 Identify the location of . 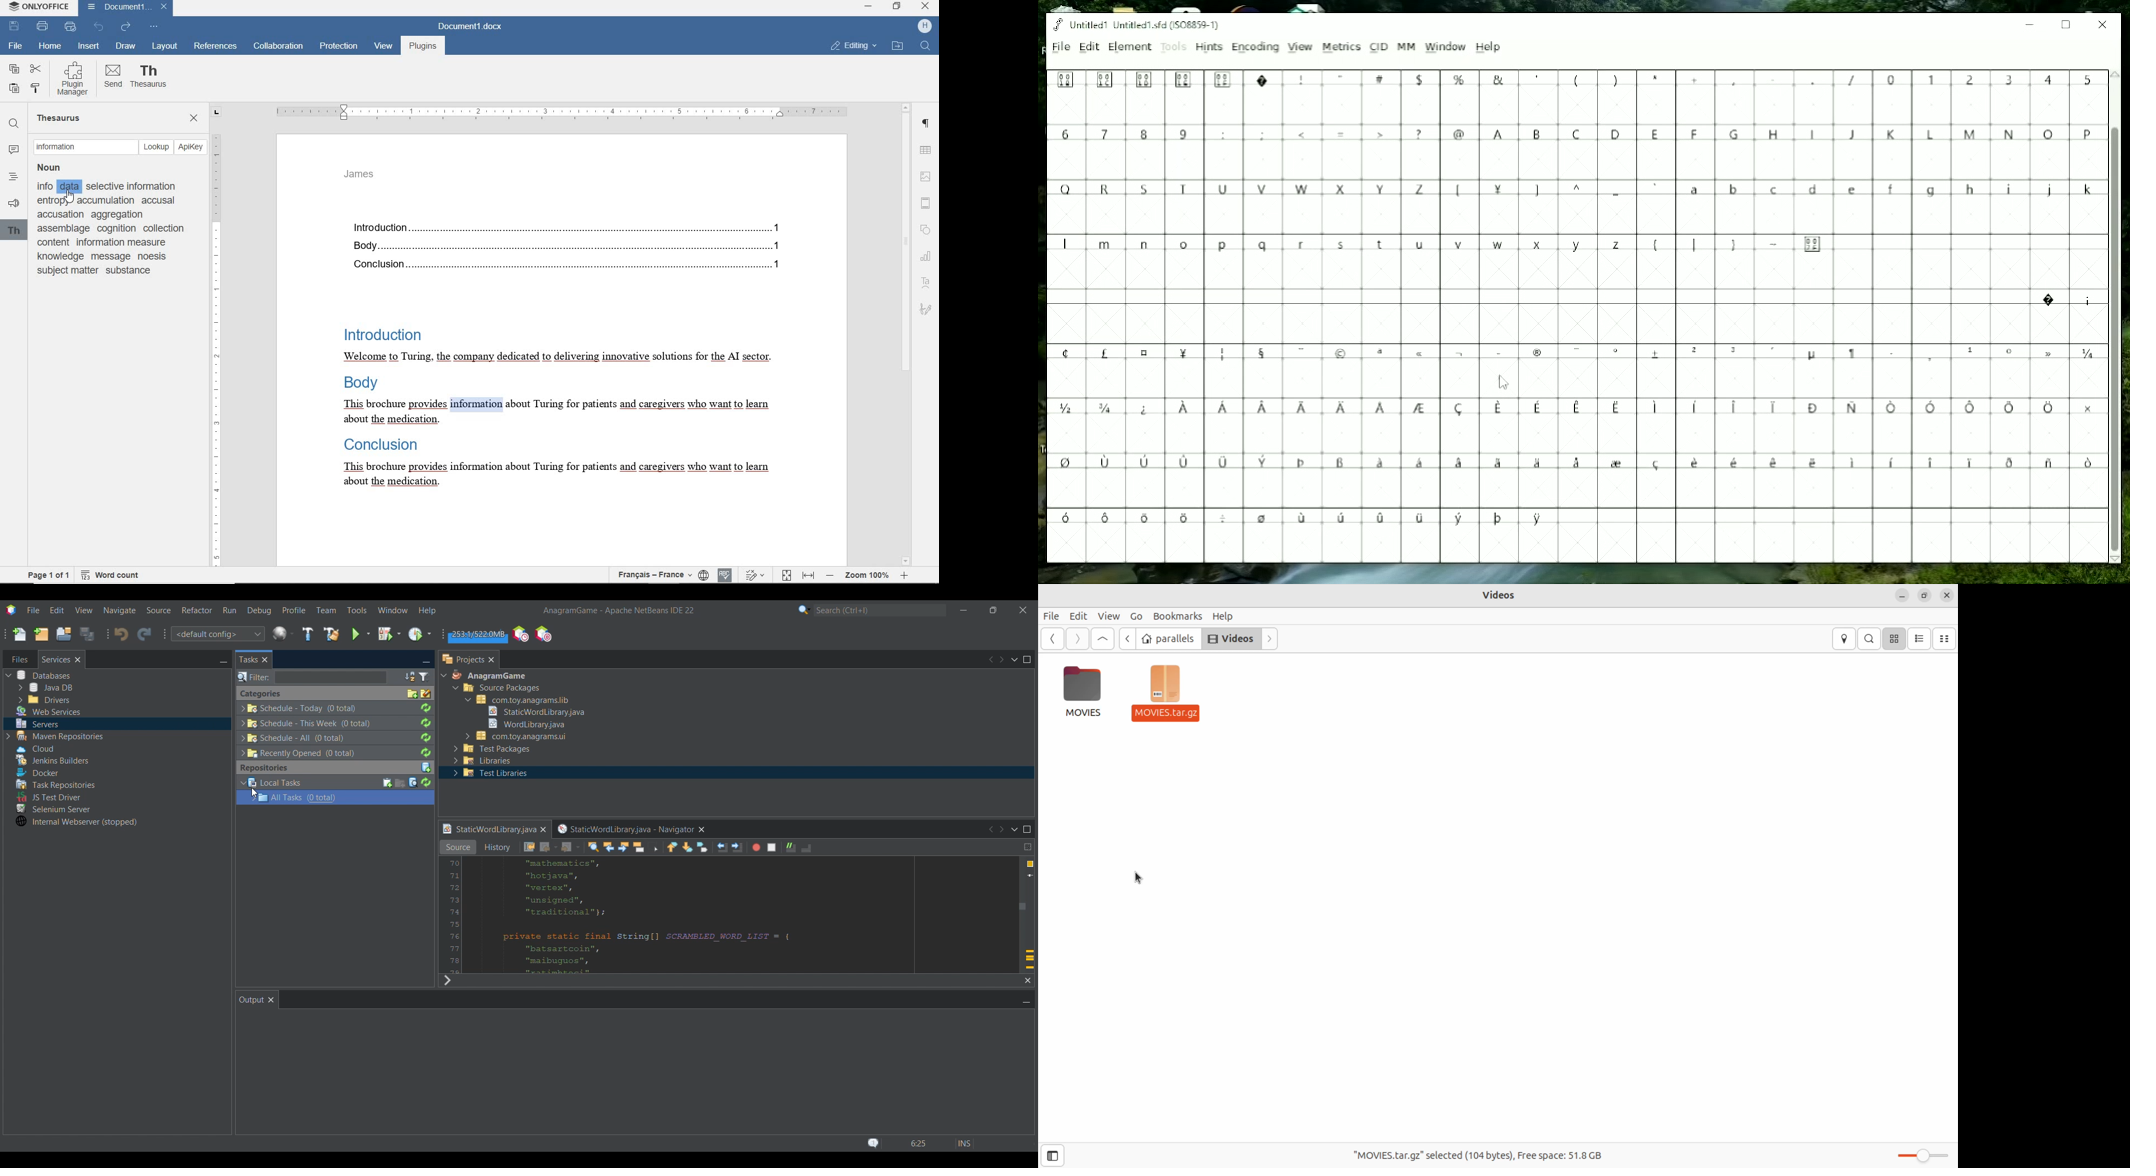
(330, 751).